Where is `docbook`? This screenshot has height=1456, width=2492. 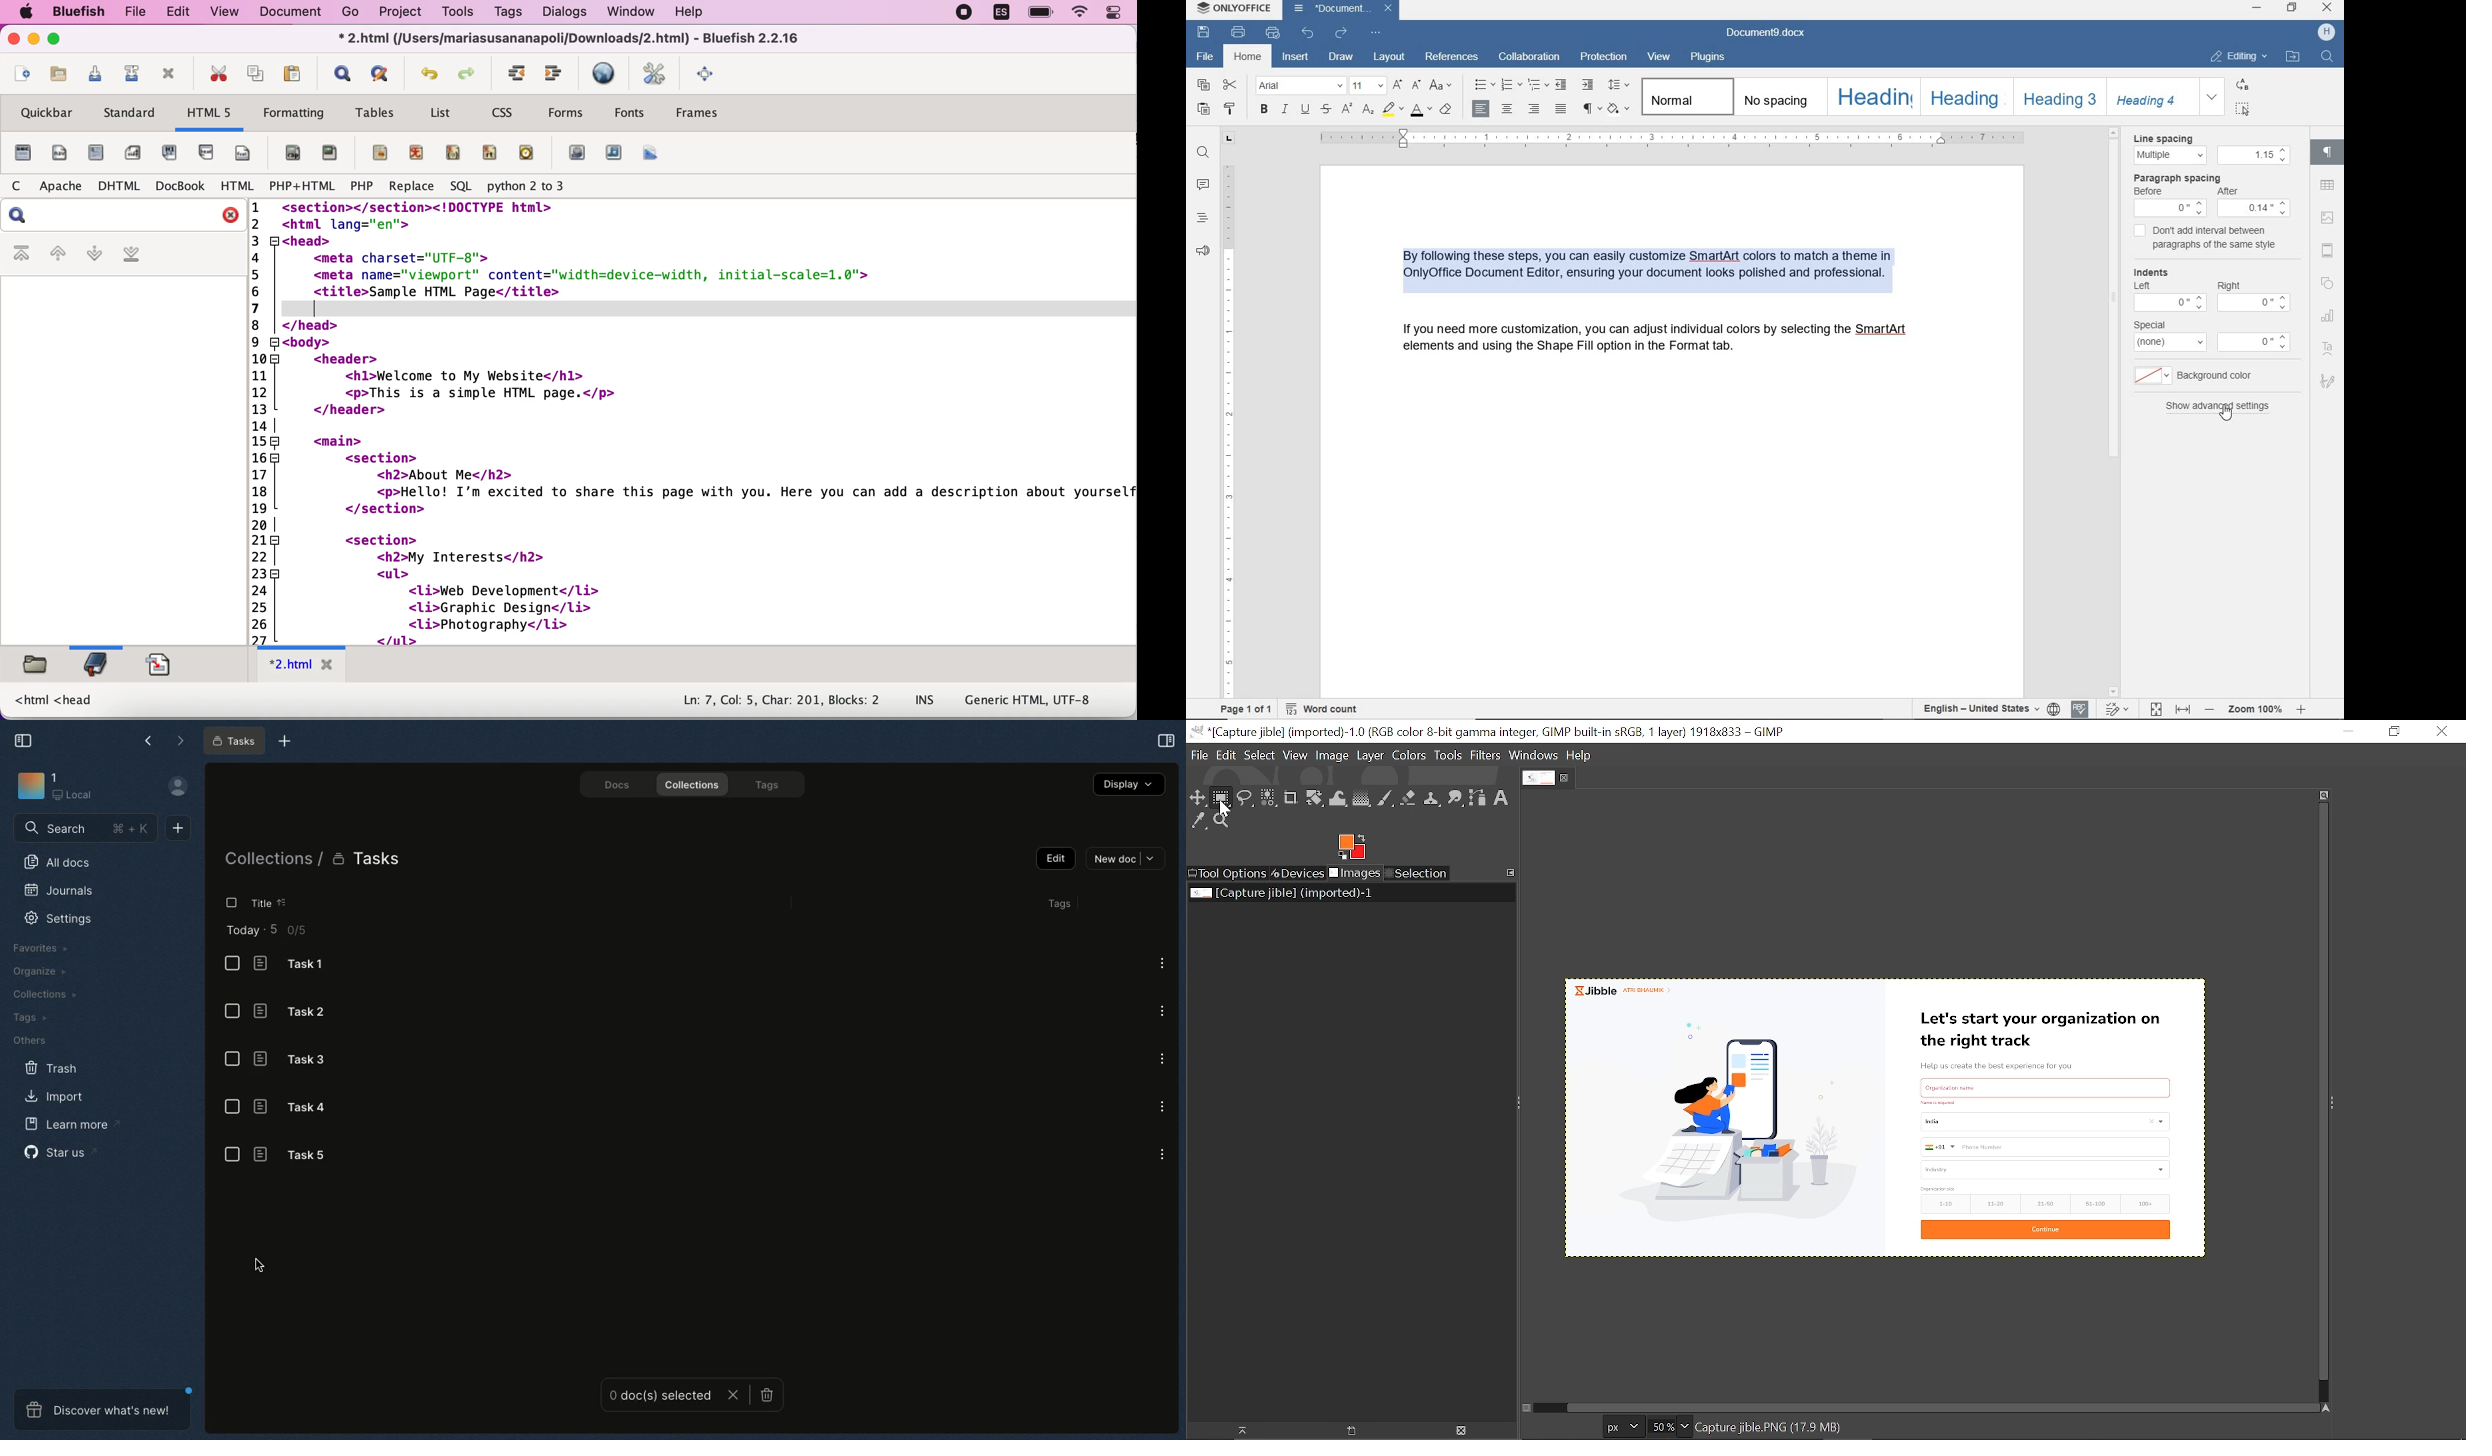
docbook is located at coordinates (179, 188).